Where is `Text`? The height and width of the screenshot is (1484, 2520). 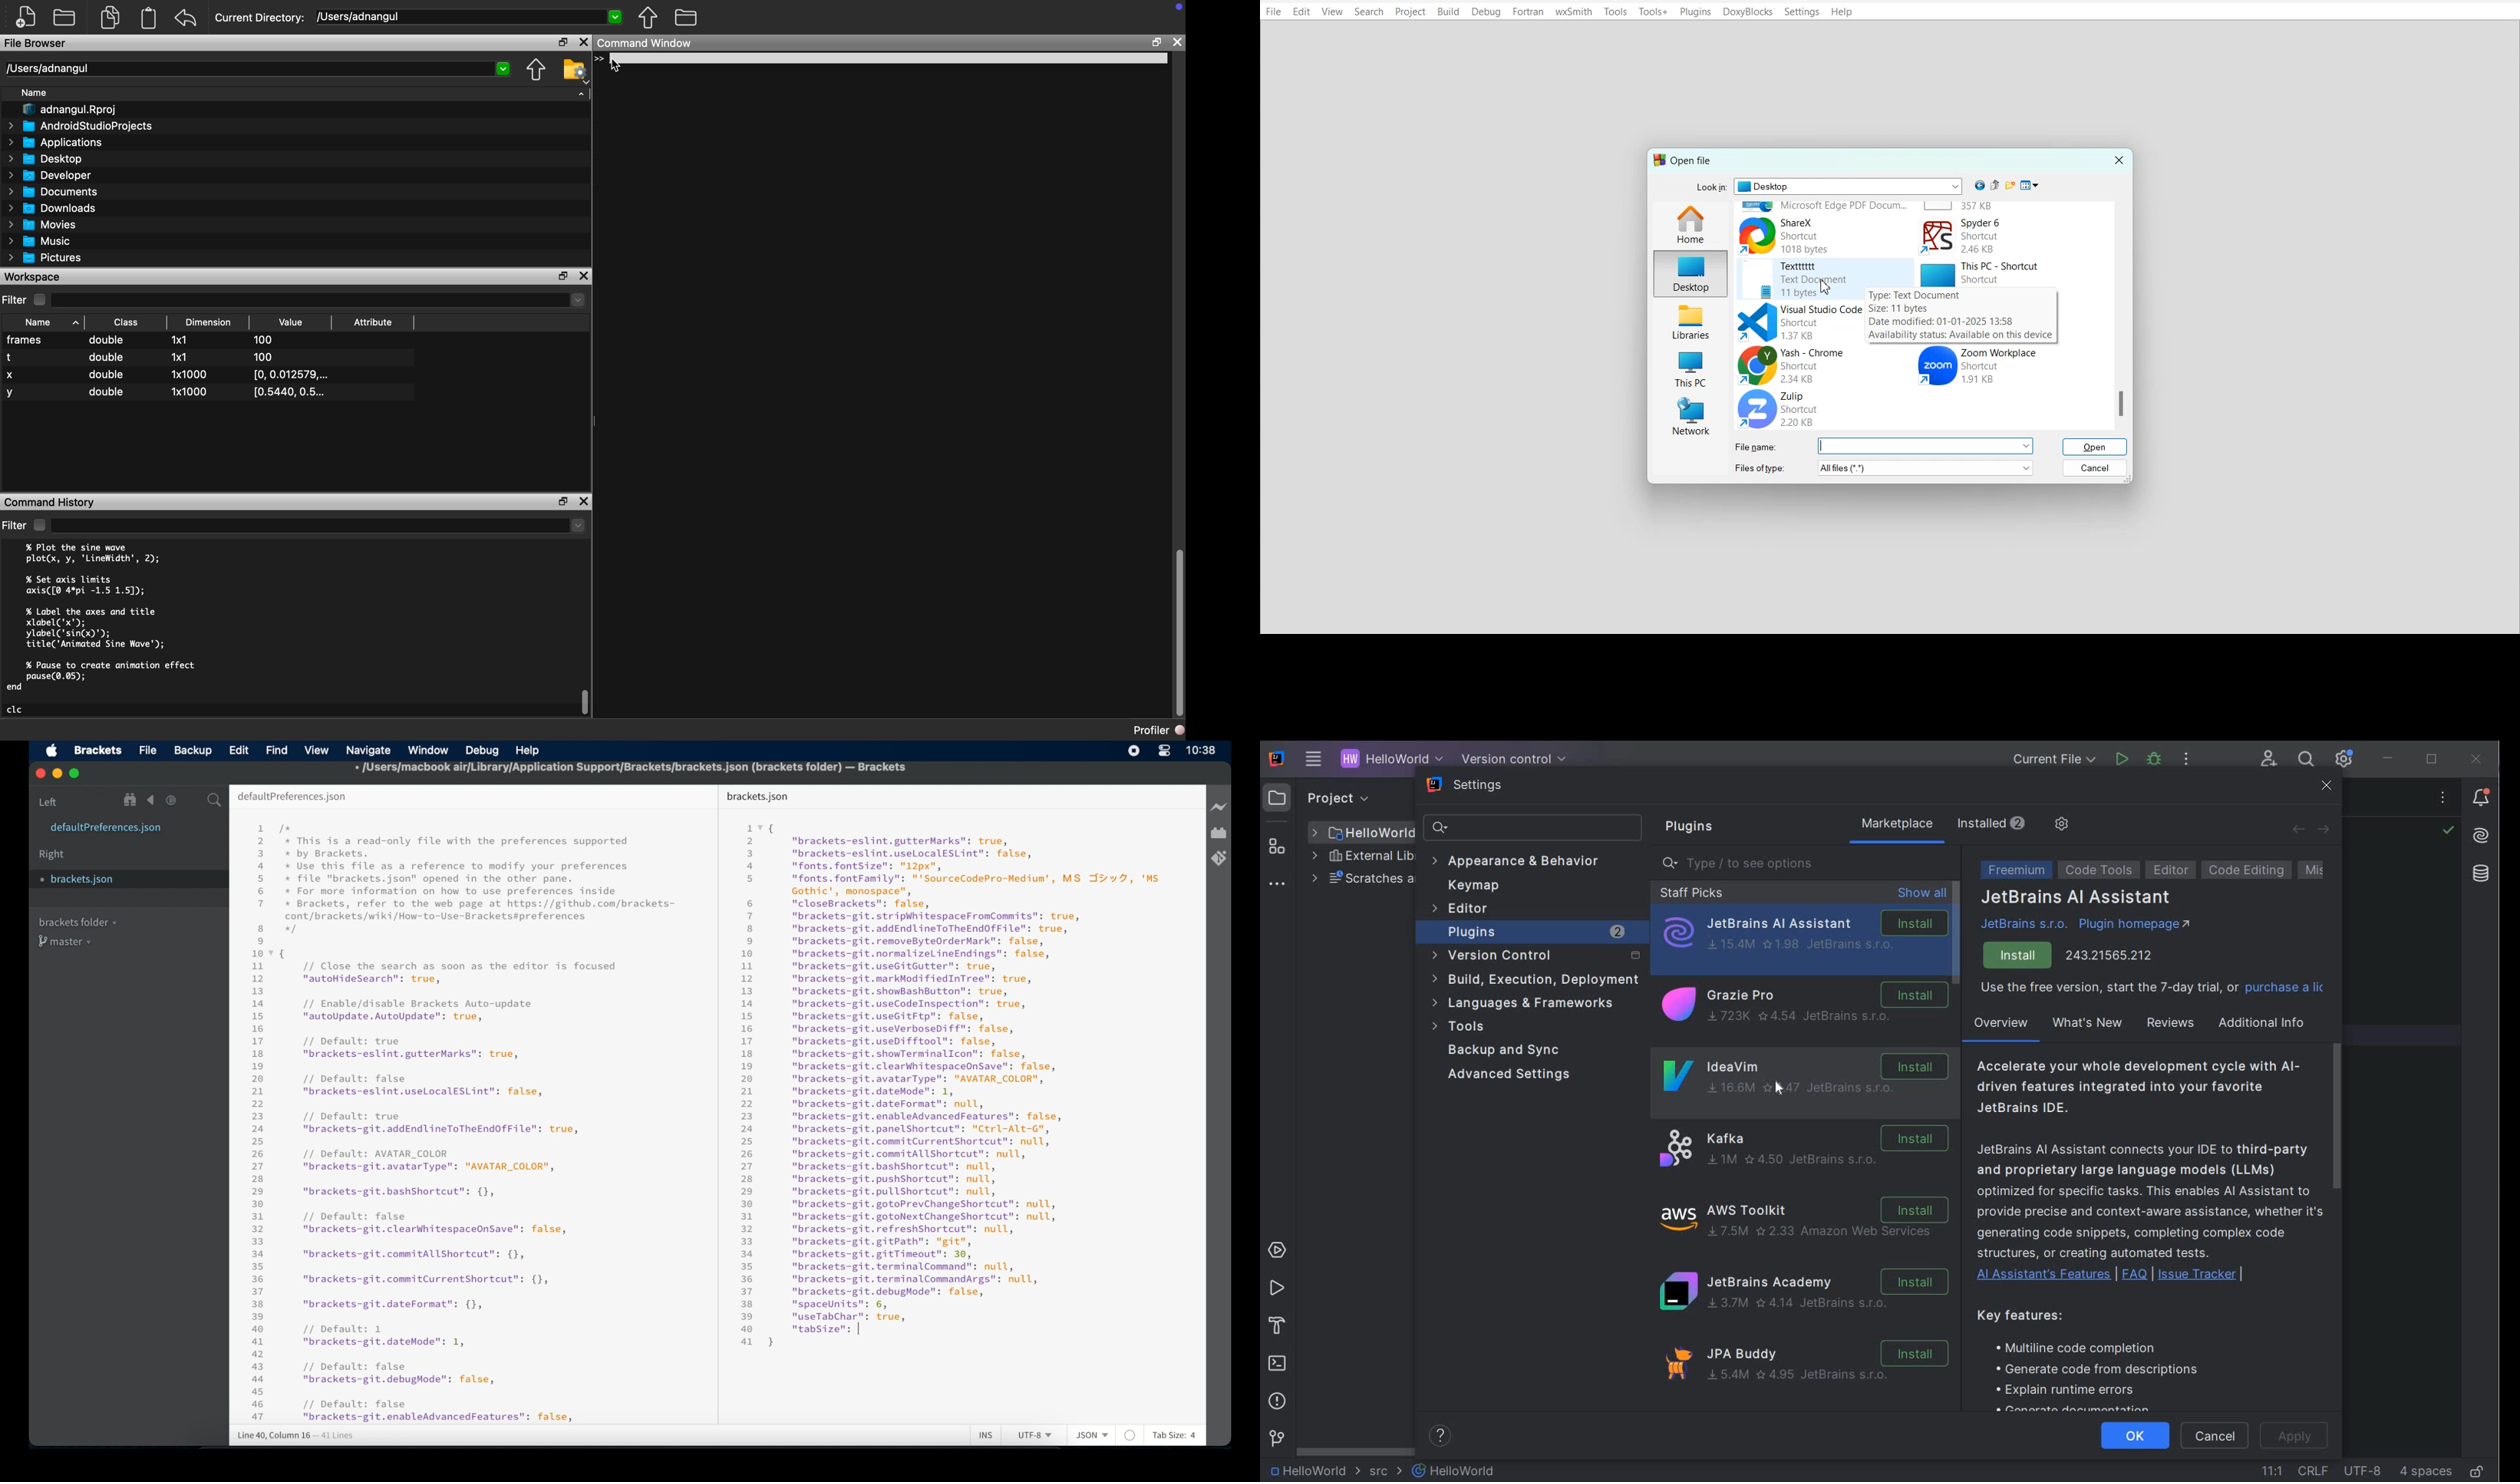 Text is located at coordinates (1685, 160).